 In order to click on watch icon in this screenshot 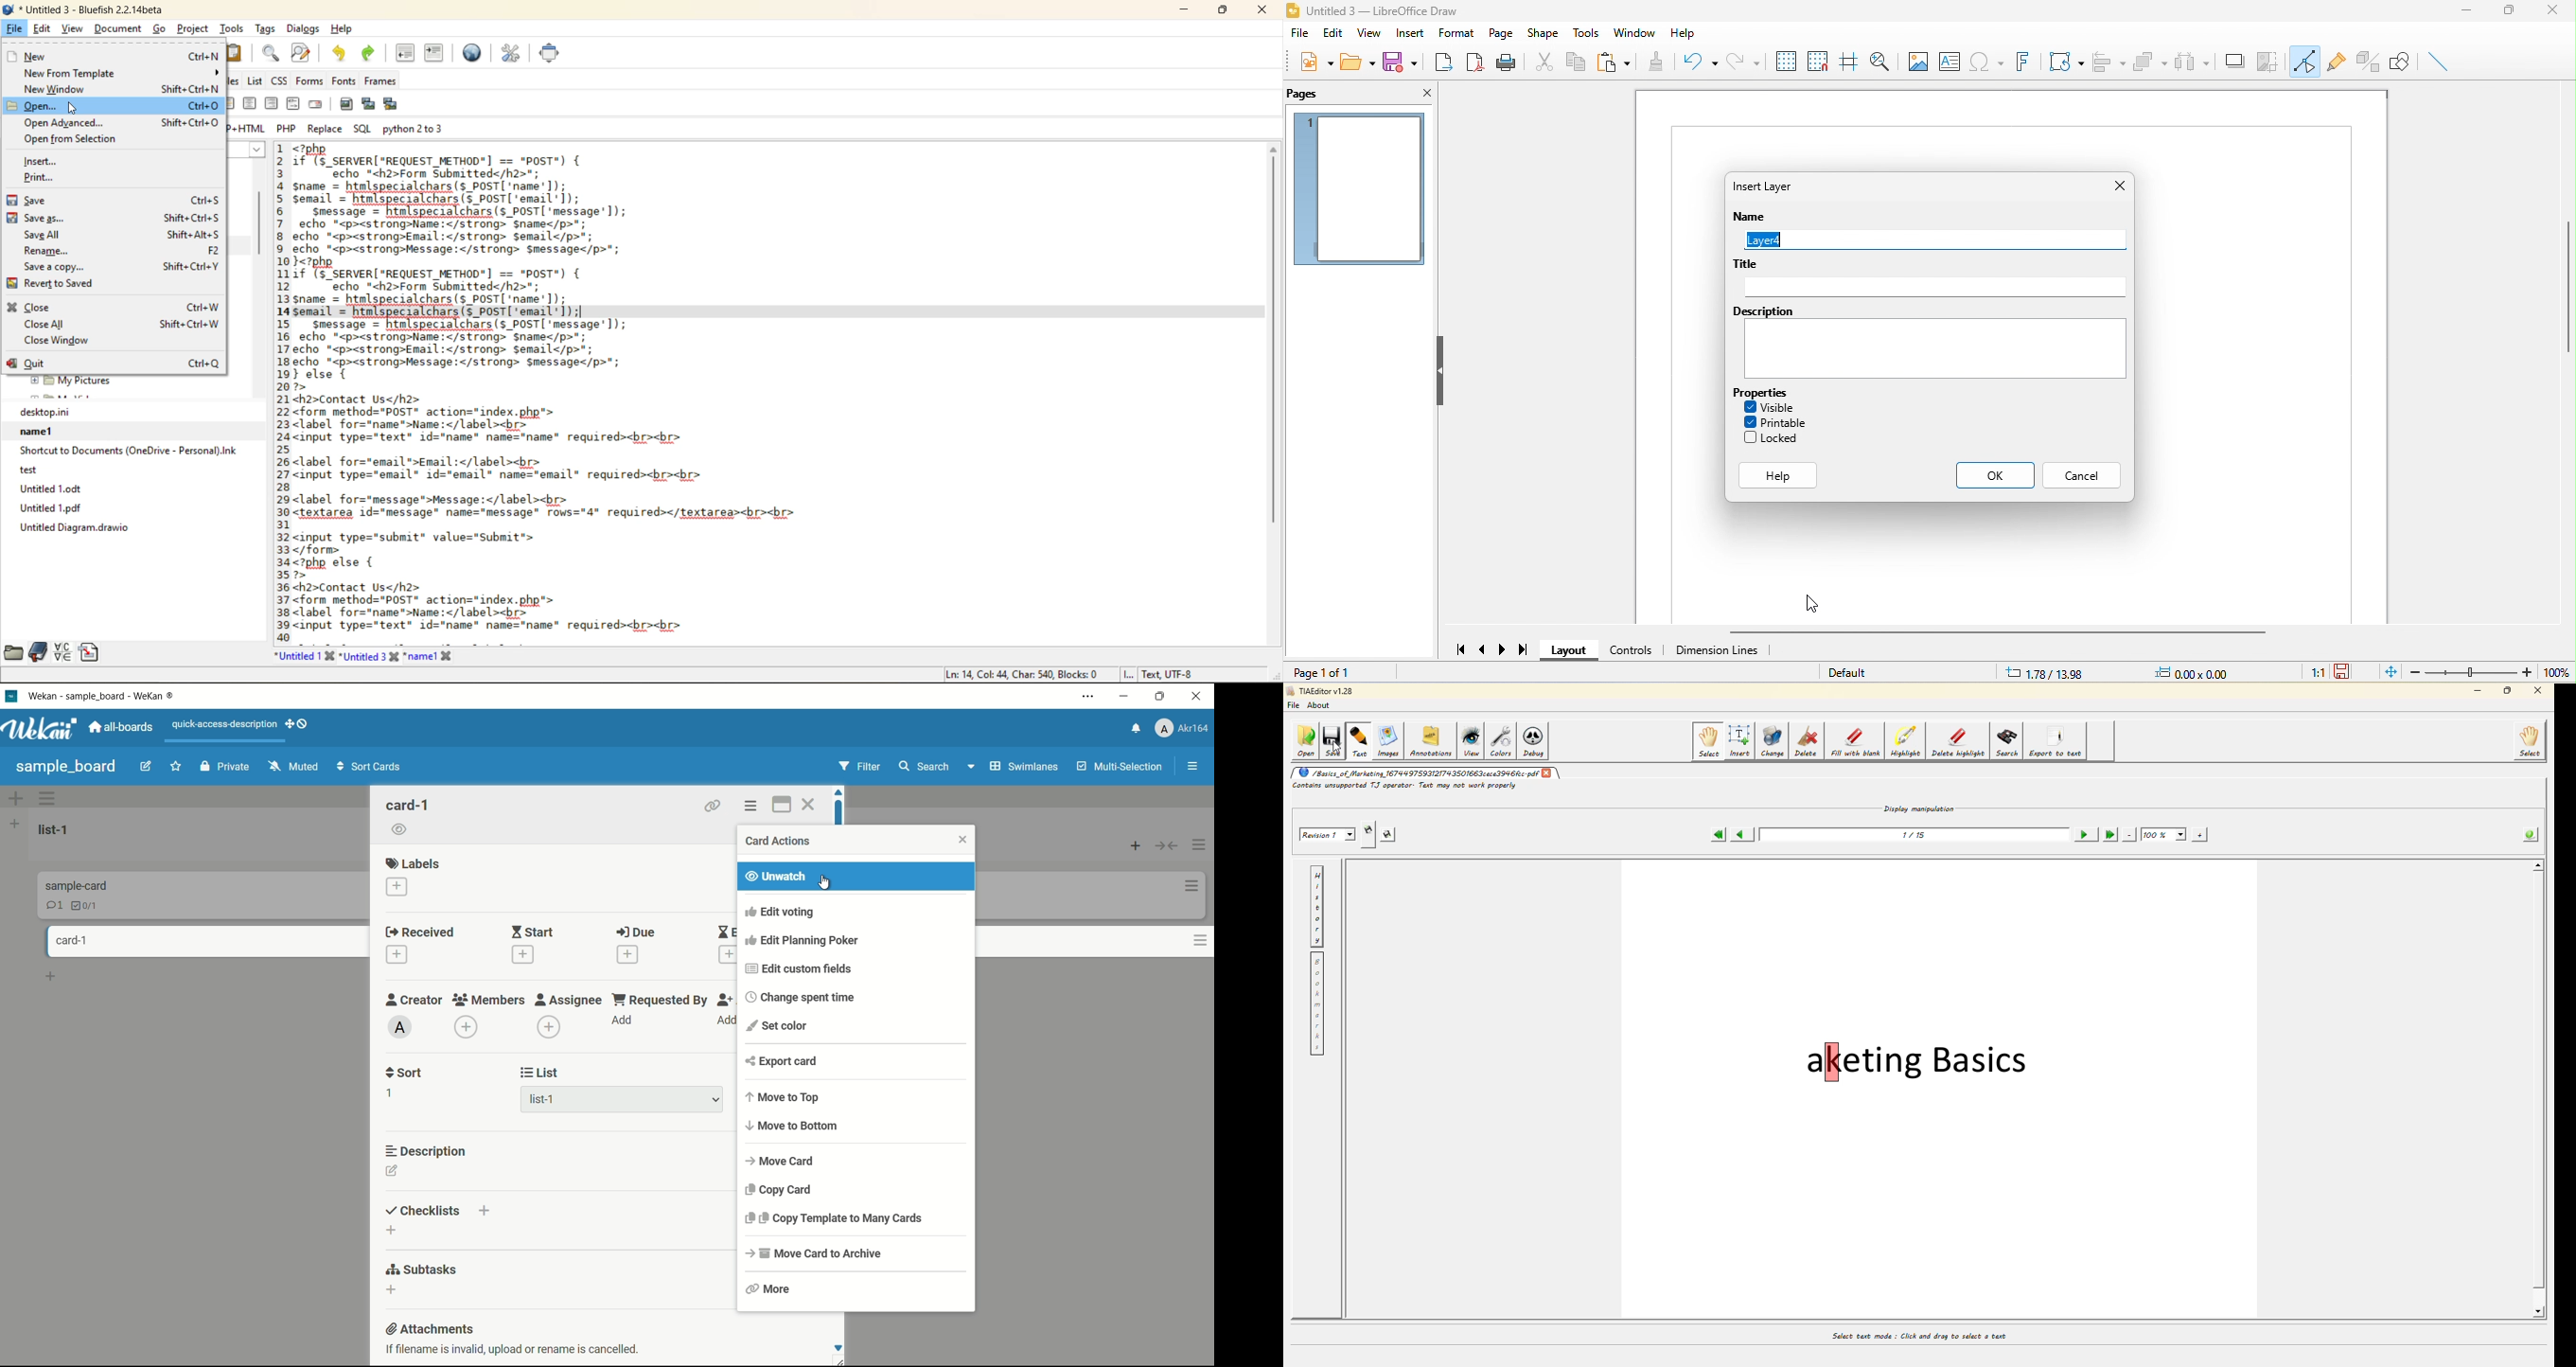, I will do `click(401, 831)`.